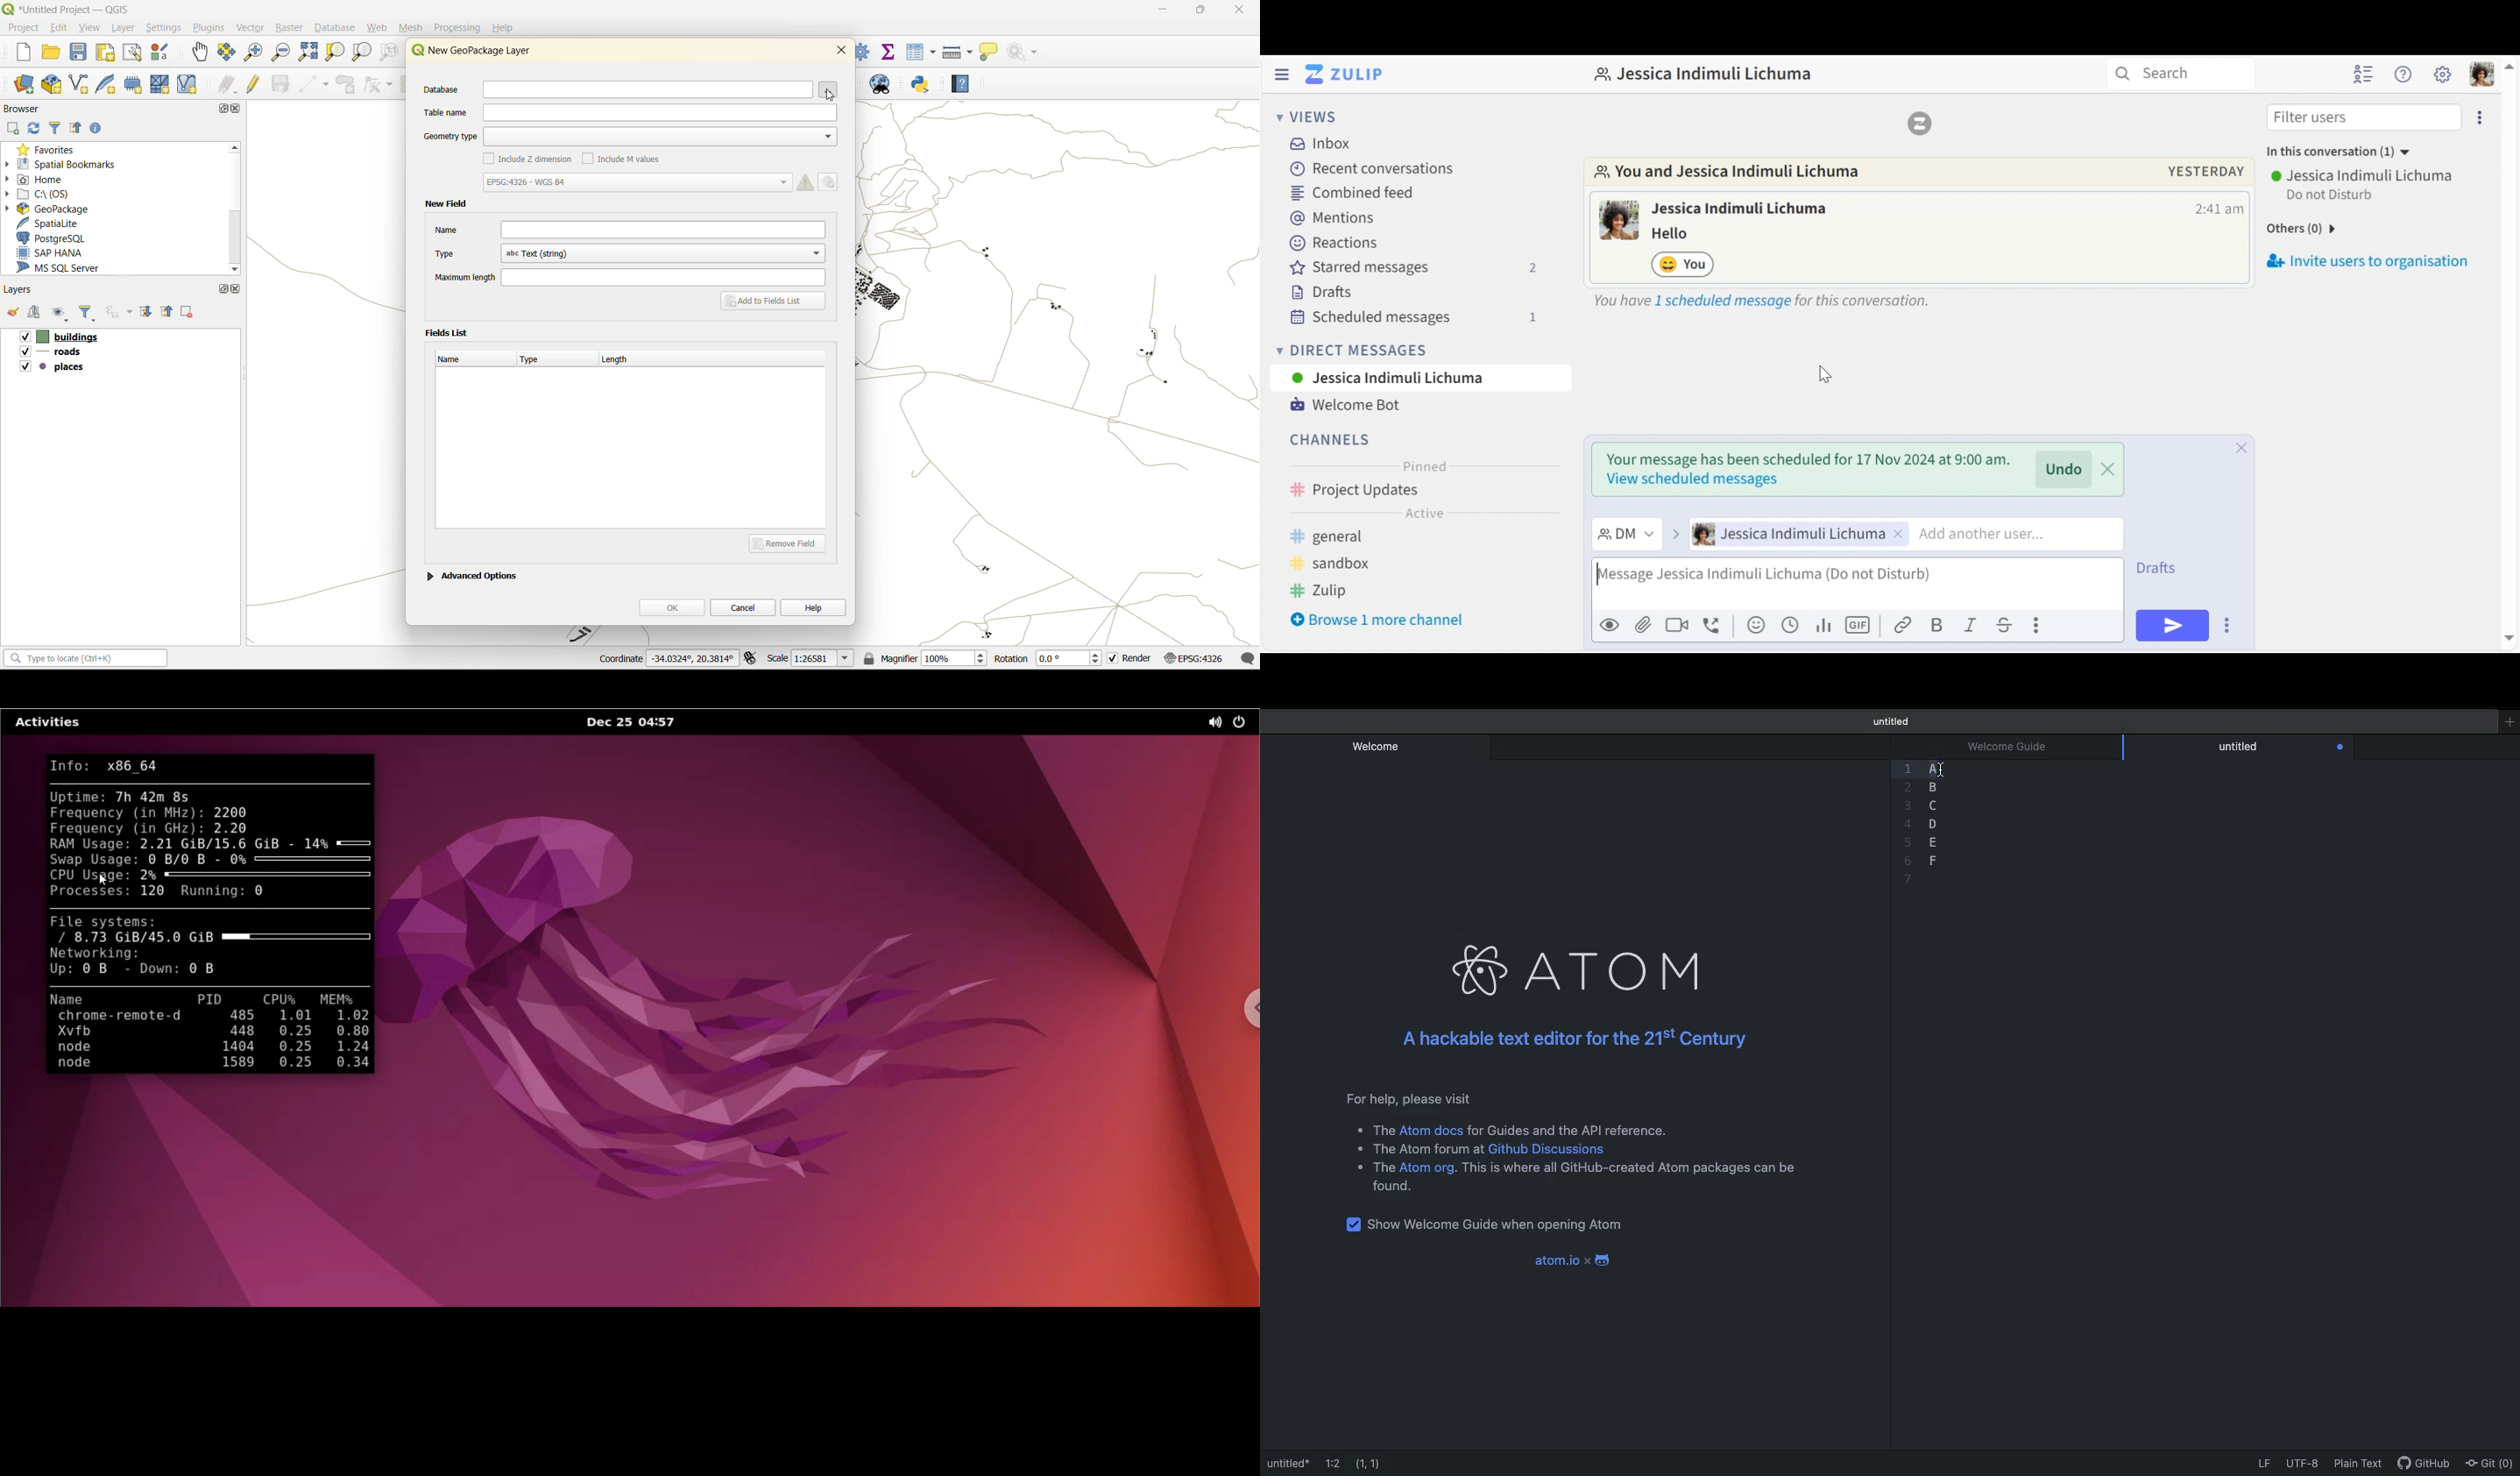 Image resolution: width=2520 pixels, height=1484 pixels. Describe the element at coordinates (220, 108) in the screenshot. I see `maximize` at that location.